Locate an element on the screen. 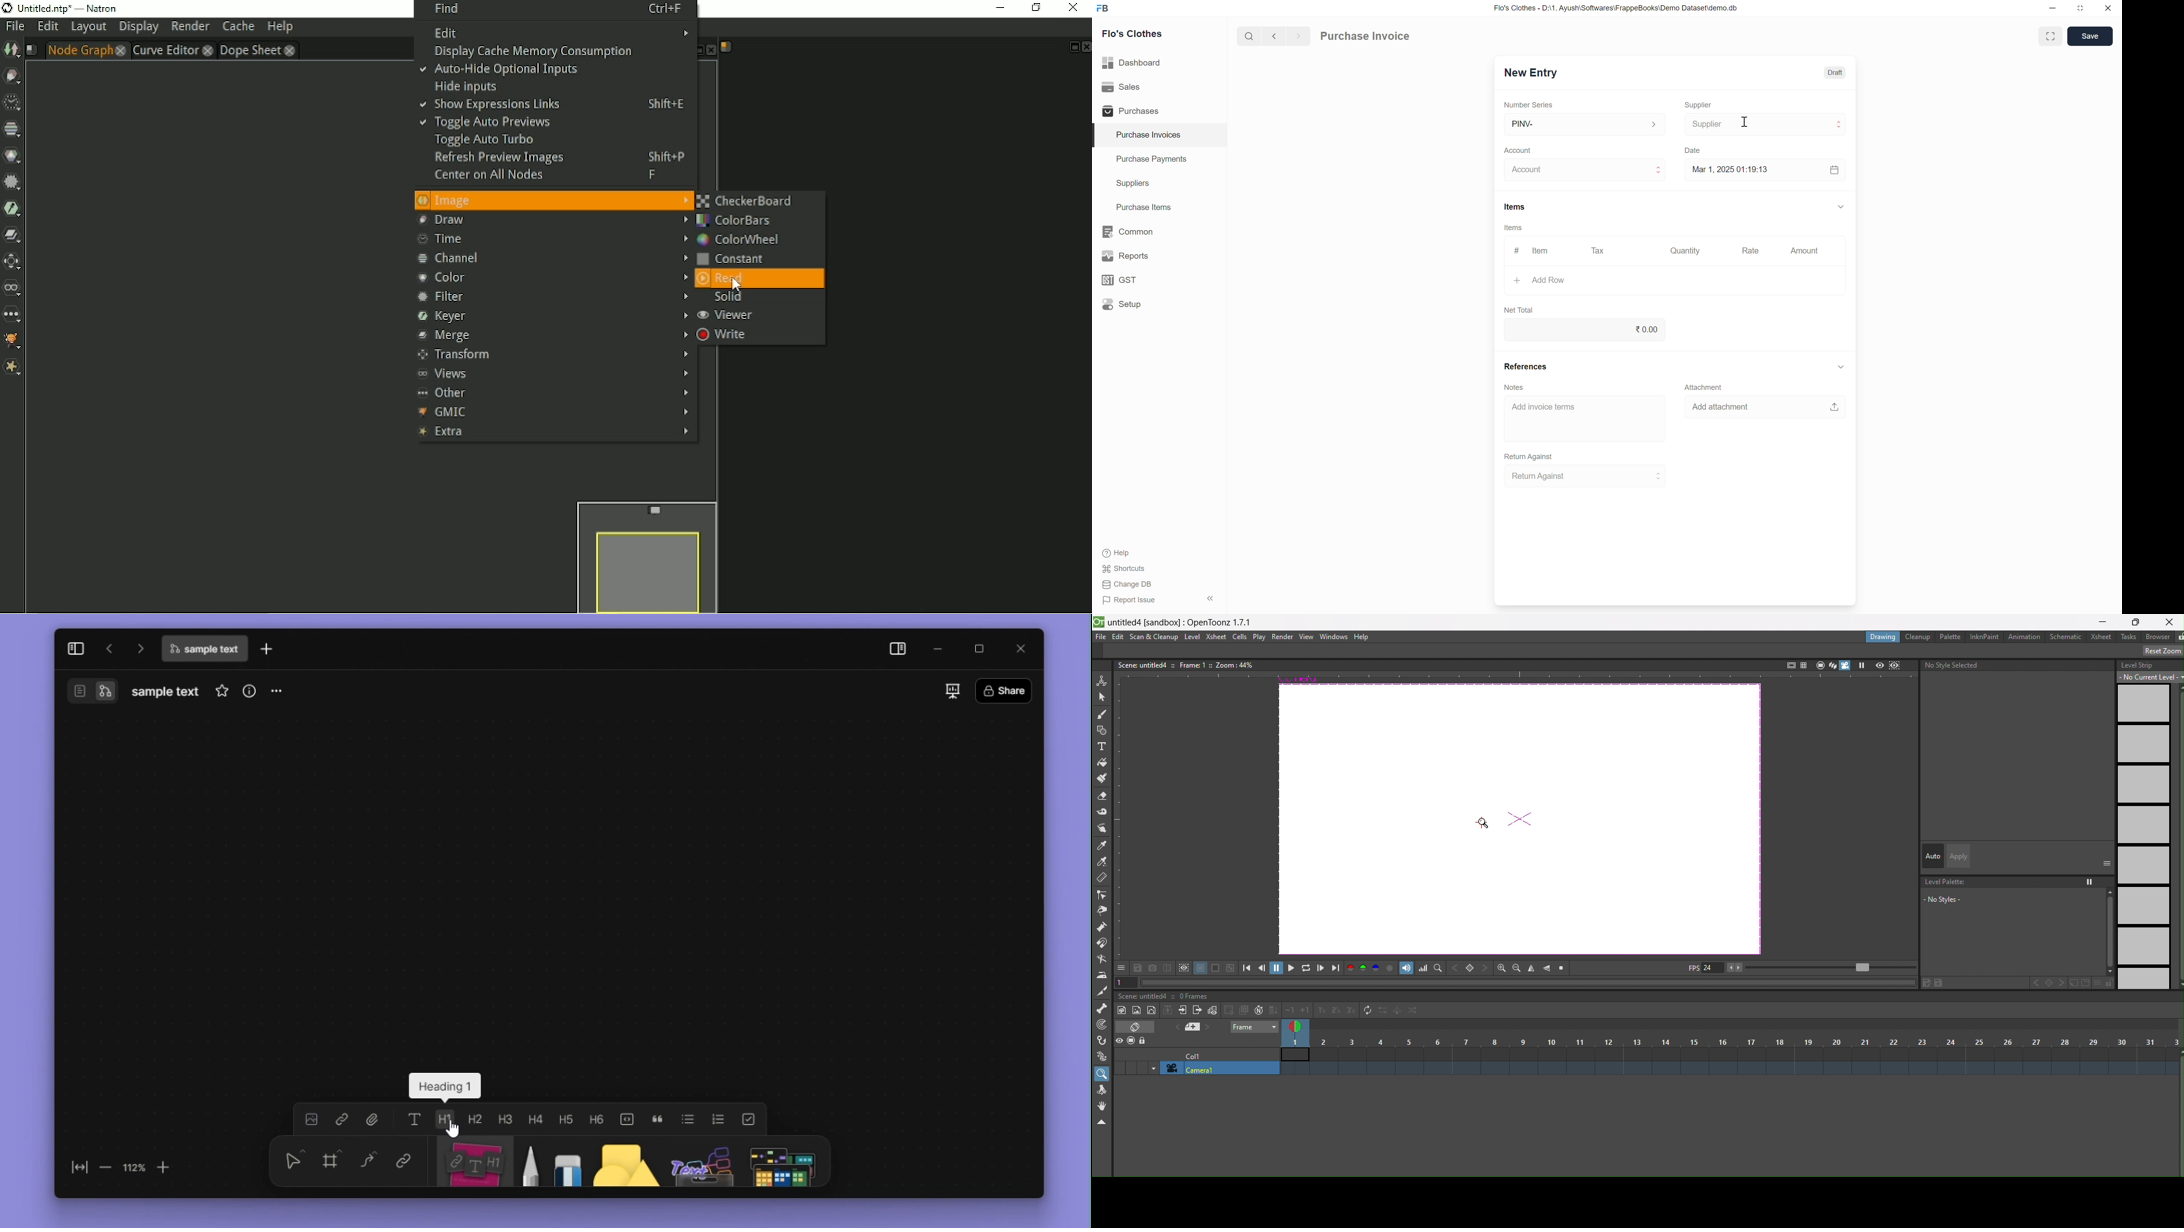  Return Against is located at coordinates (1530, 455).